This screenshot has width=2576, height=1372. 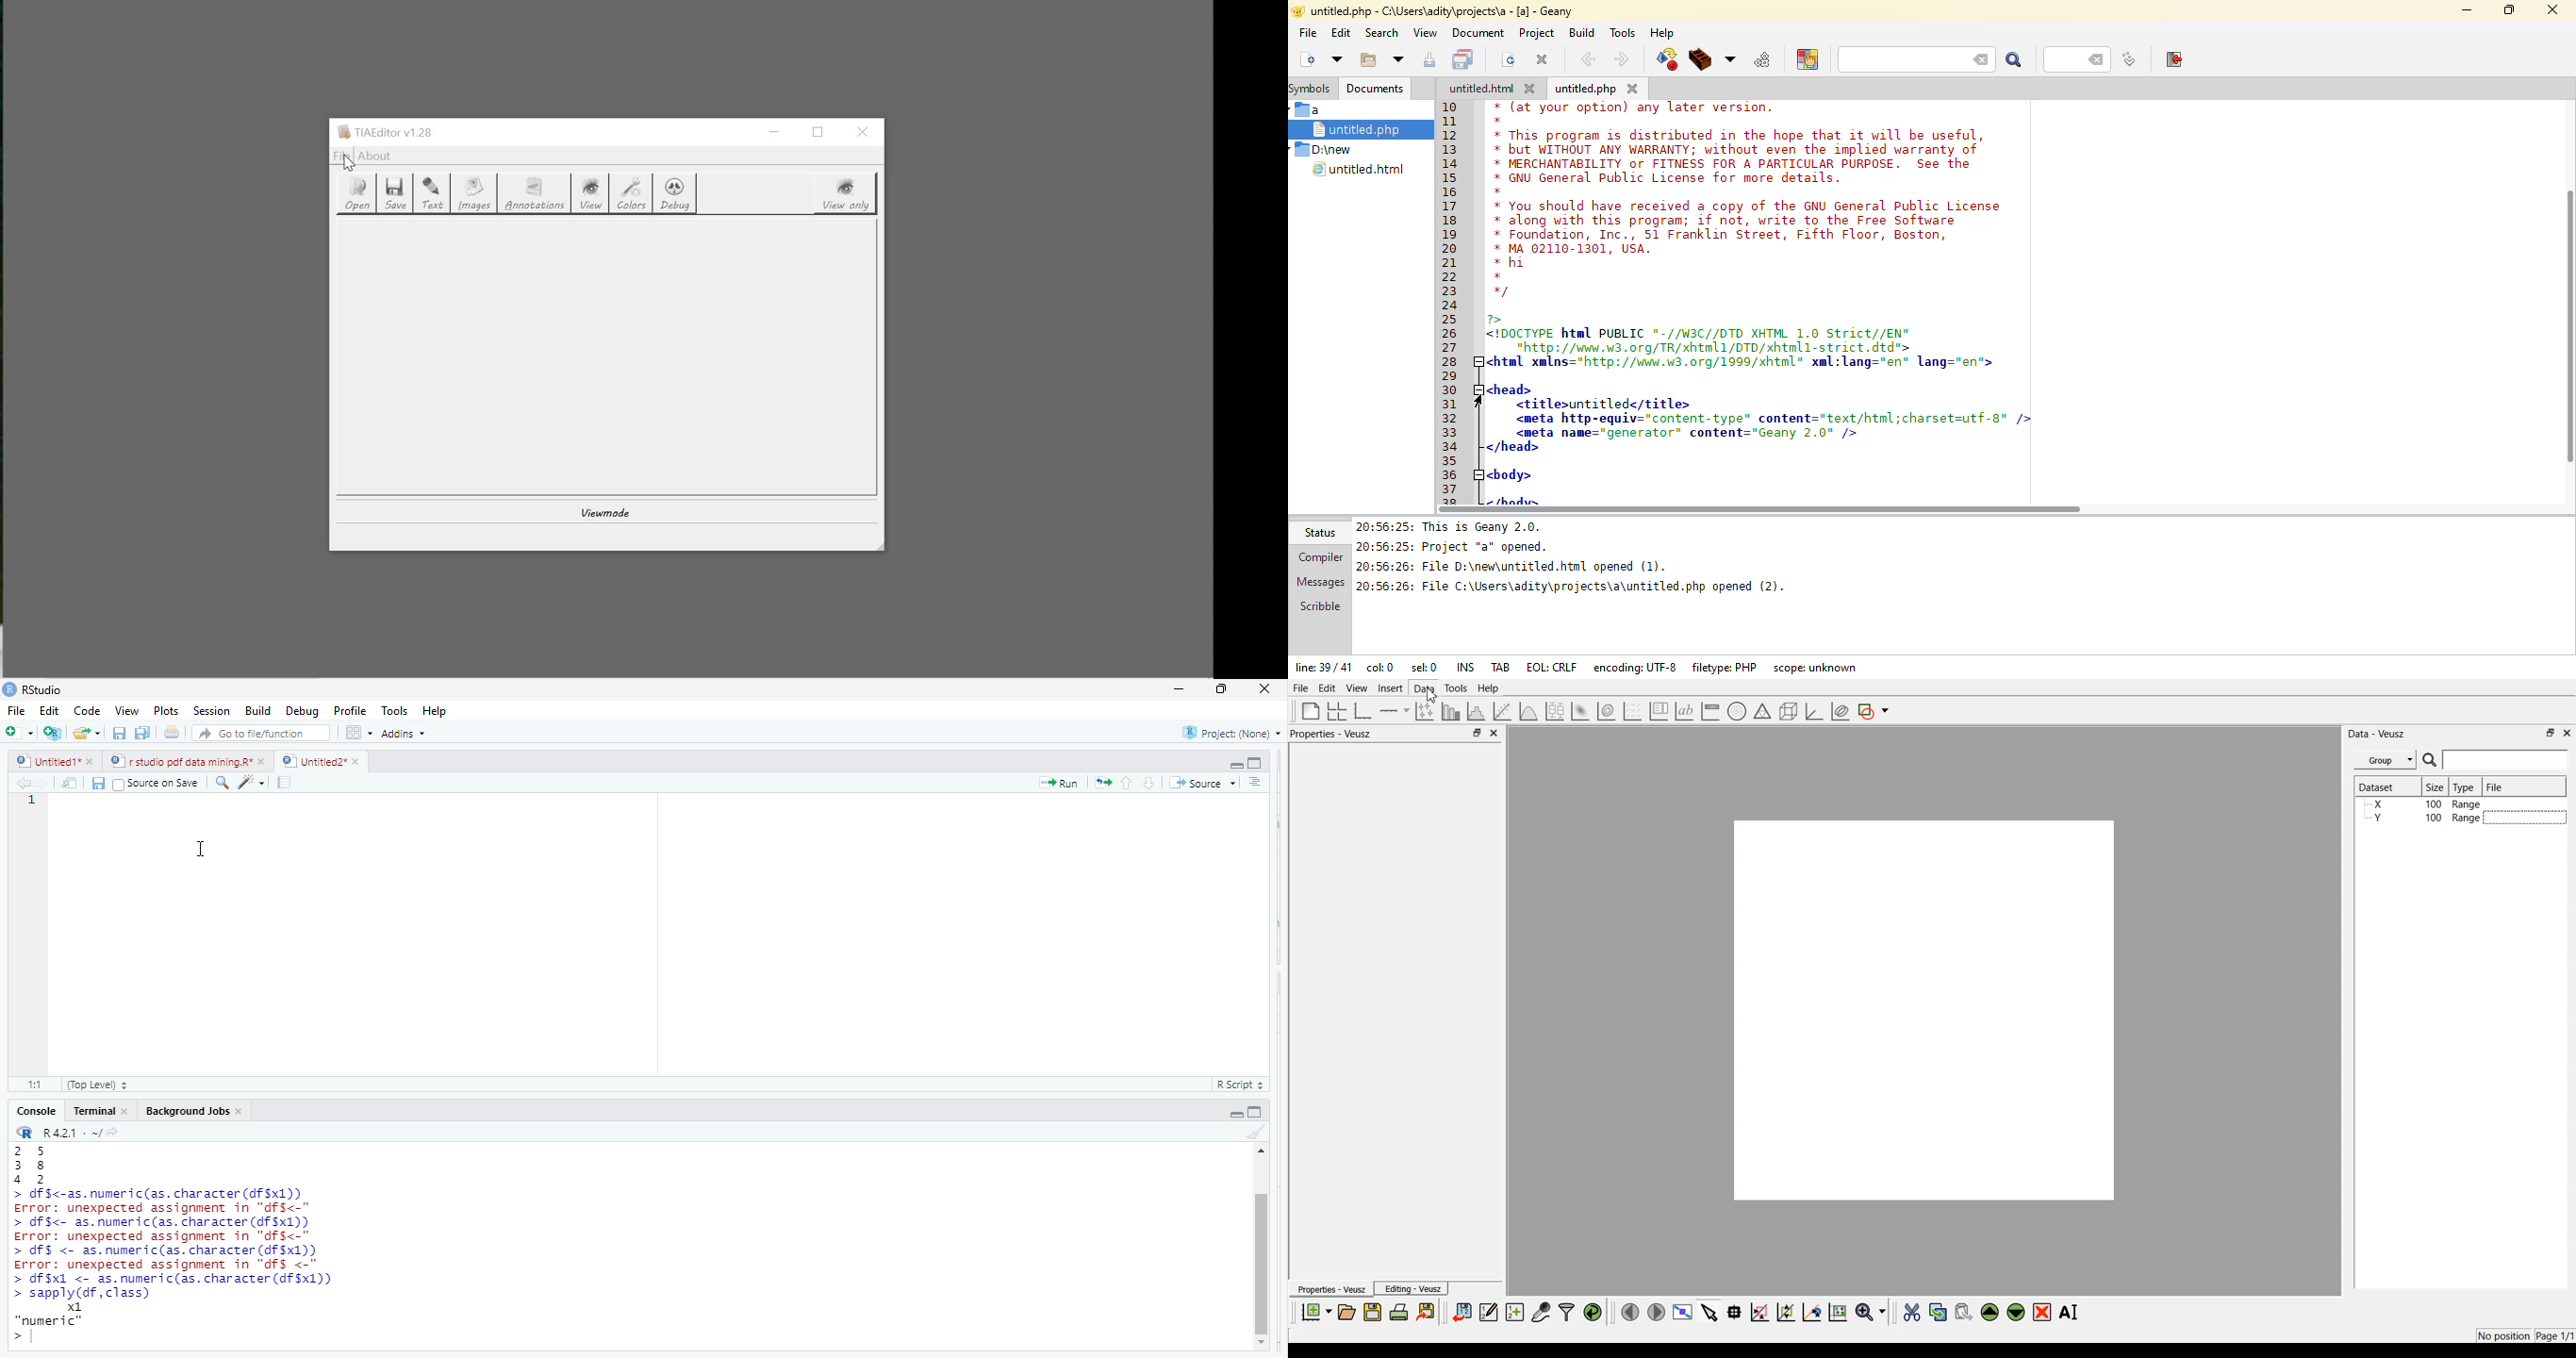 What do you see at coordinates (2568, 732) in the screenshot?
I see `Close` at bounding box center [2568, 732].